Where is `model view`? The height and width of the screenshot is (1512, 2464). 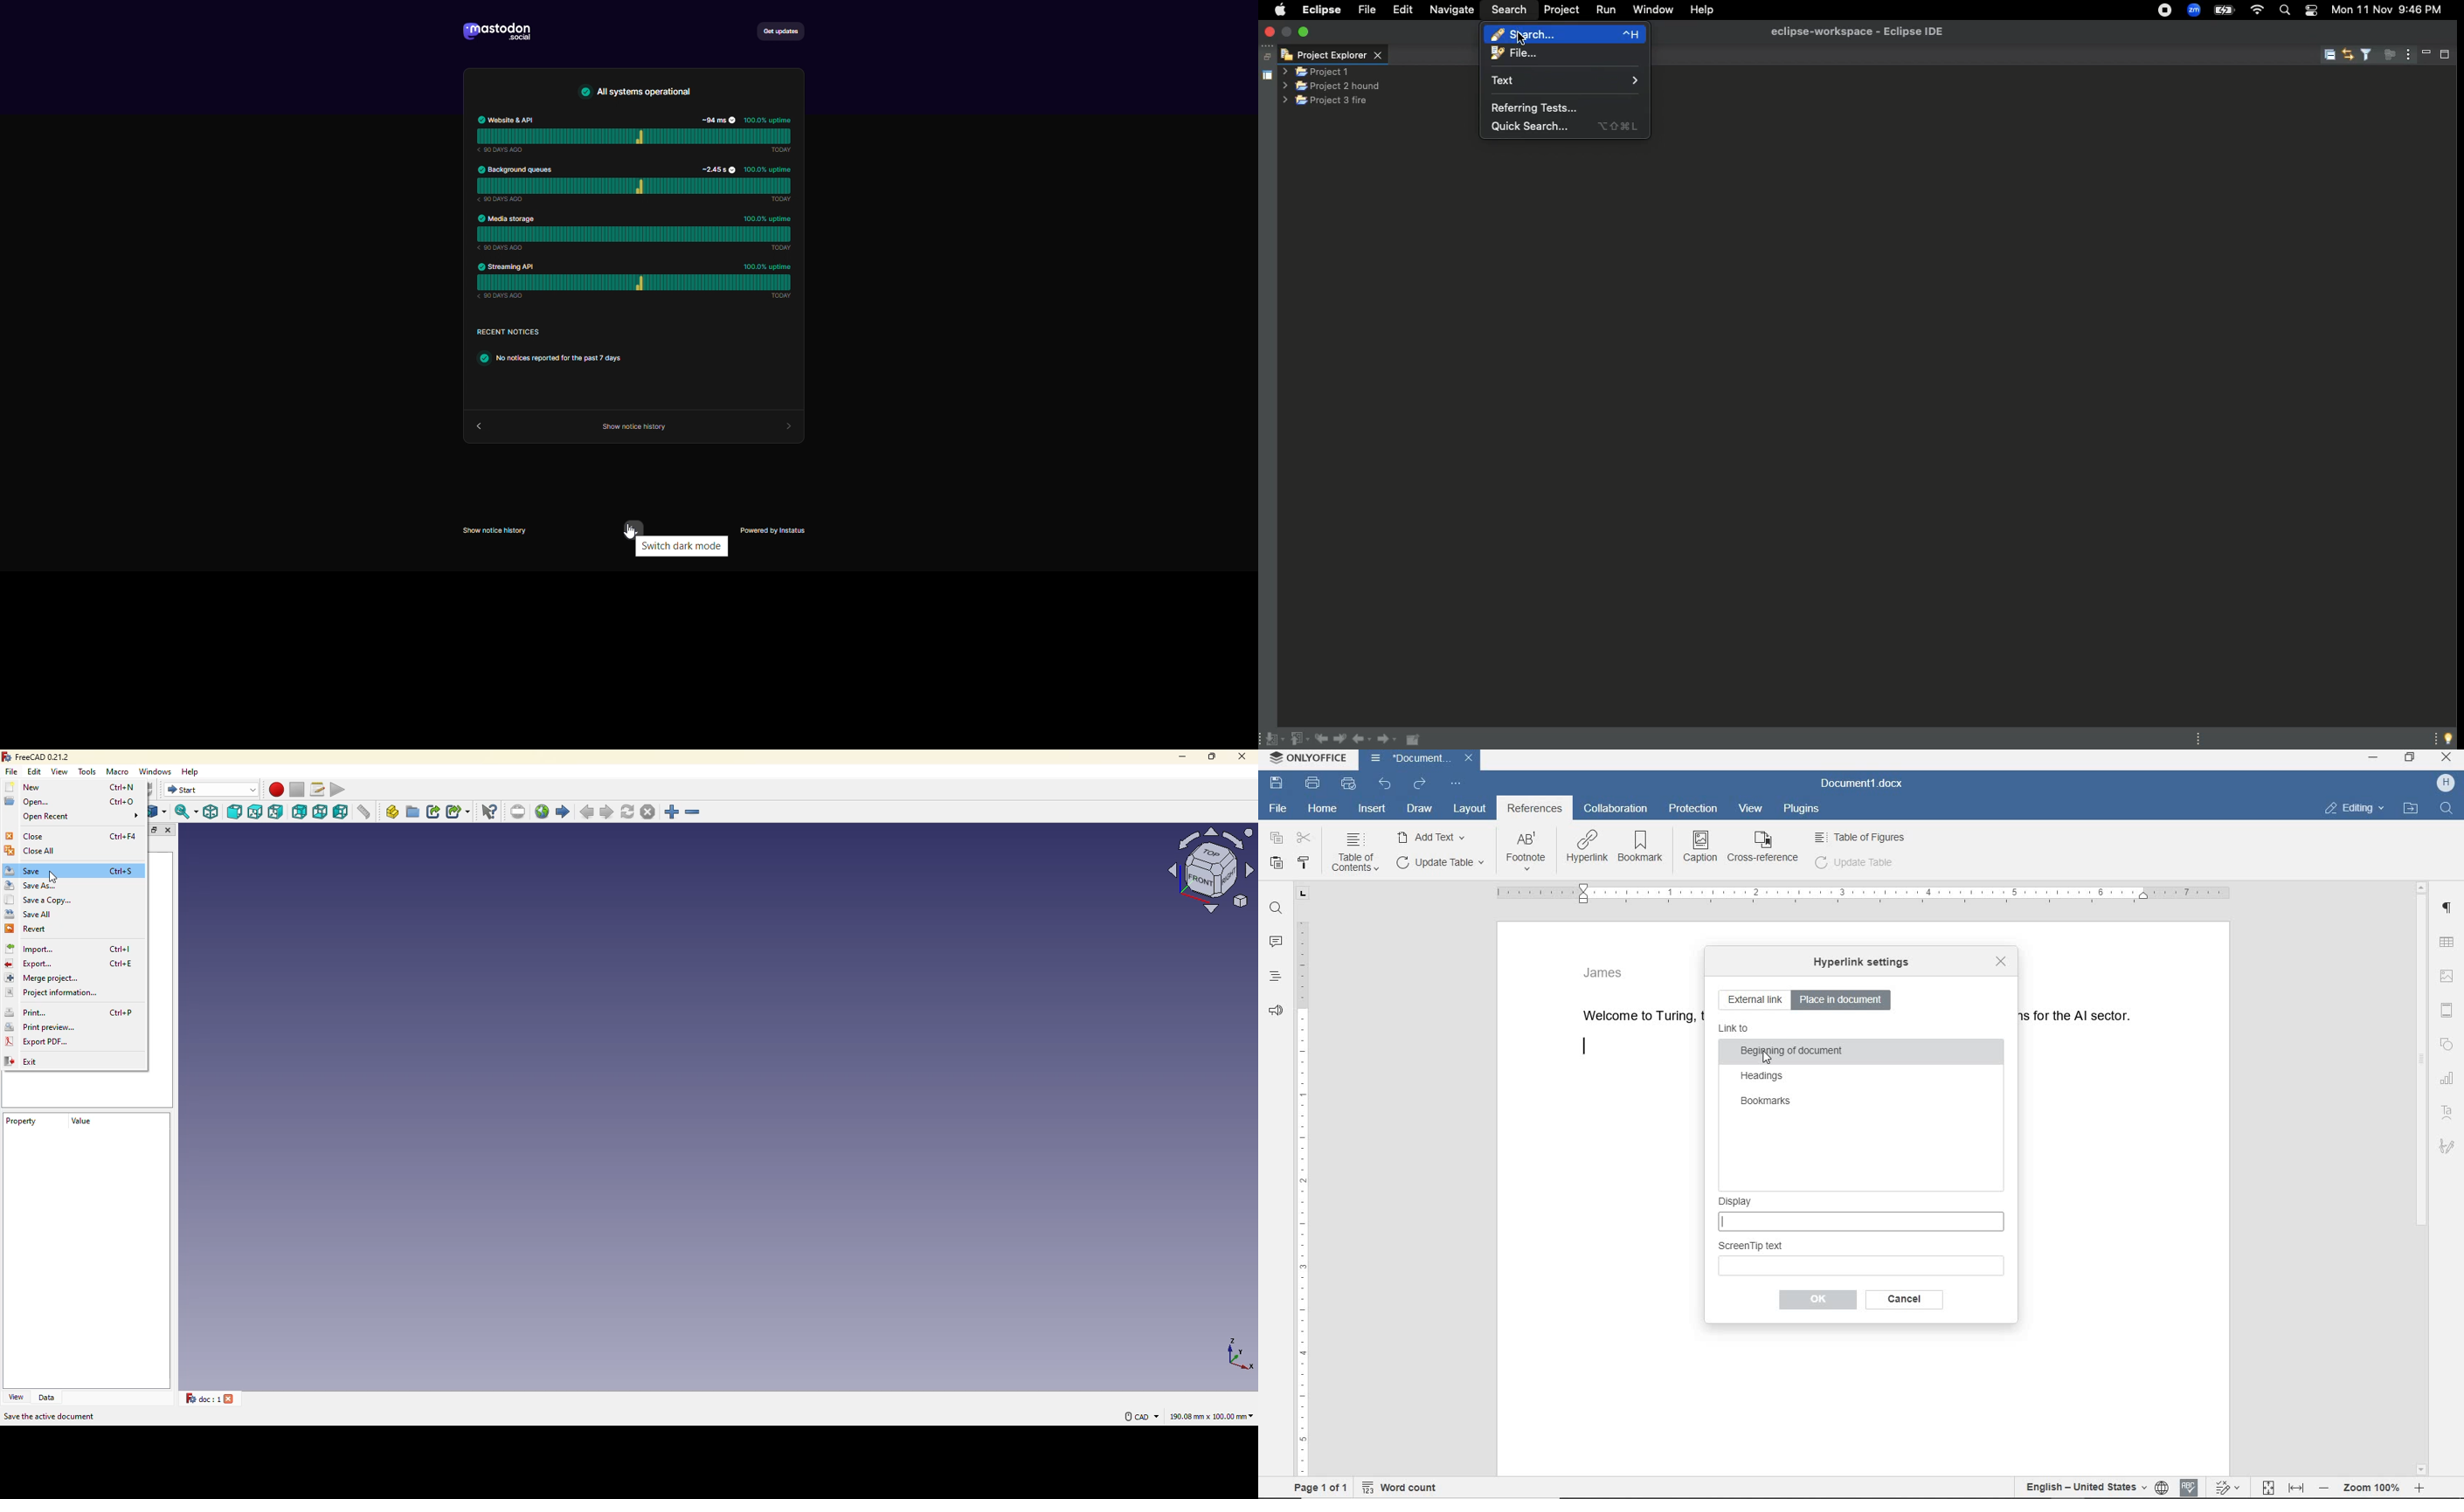 model view is located at coordinates (1207, 869).